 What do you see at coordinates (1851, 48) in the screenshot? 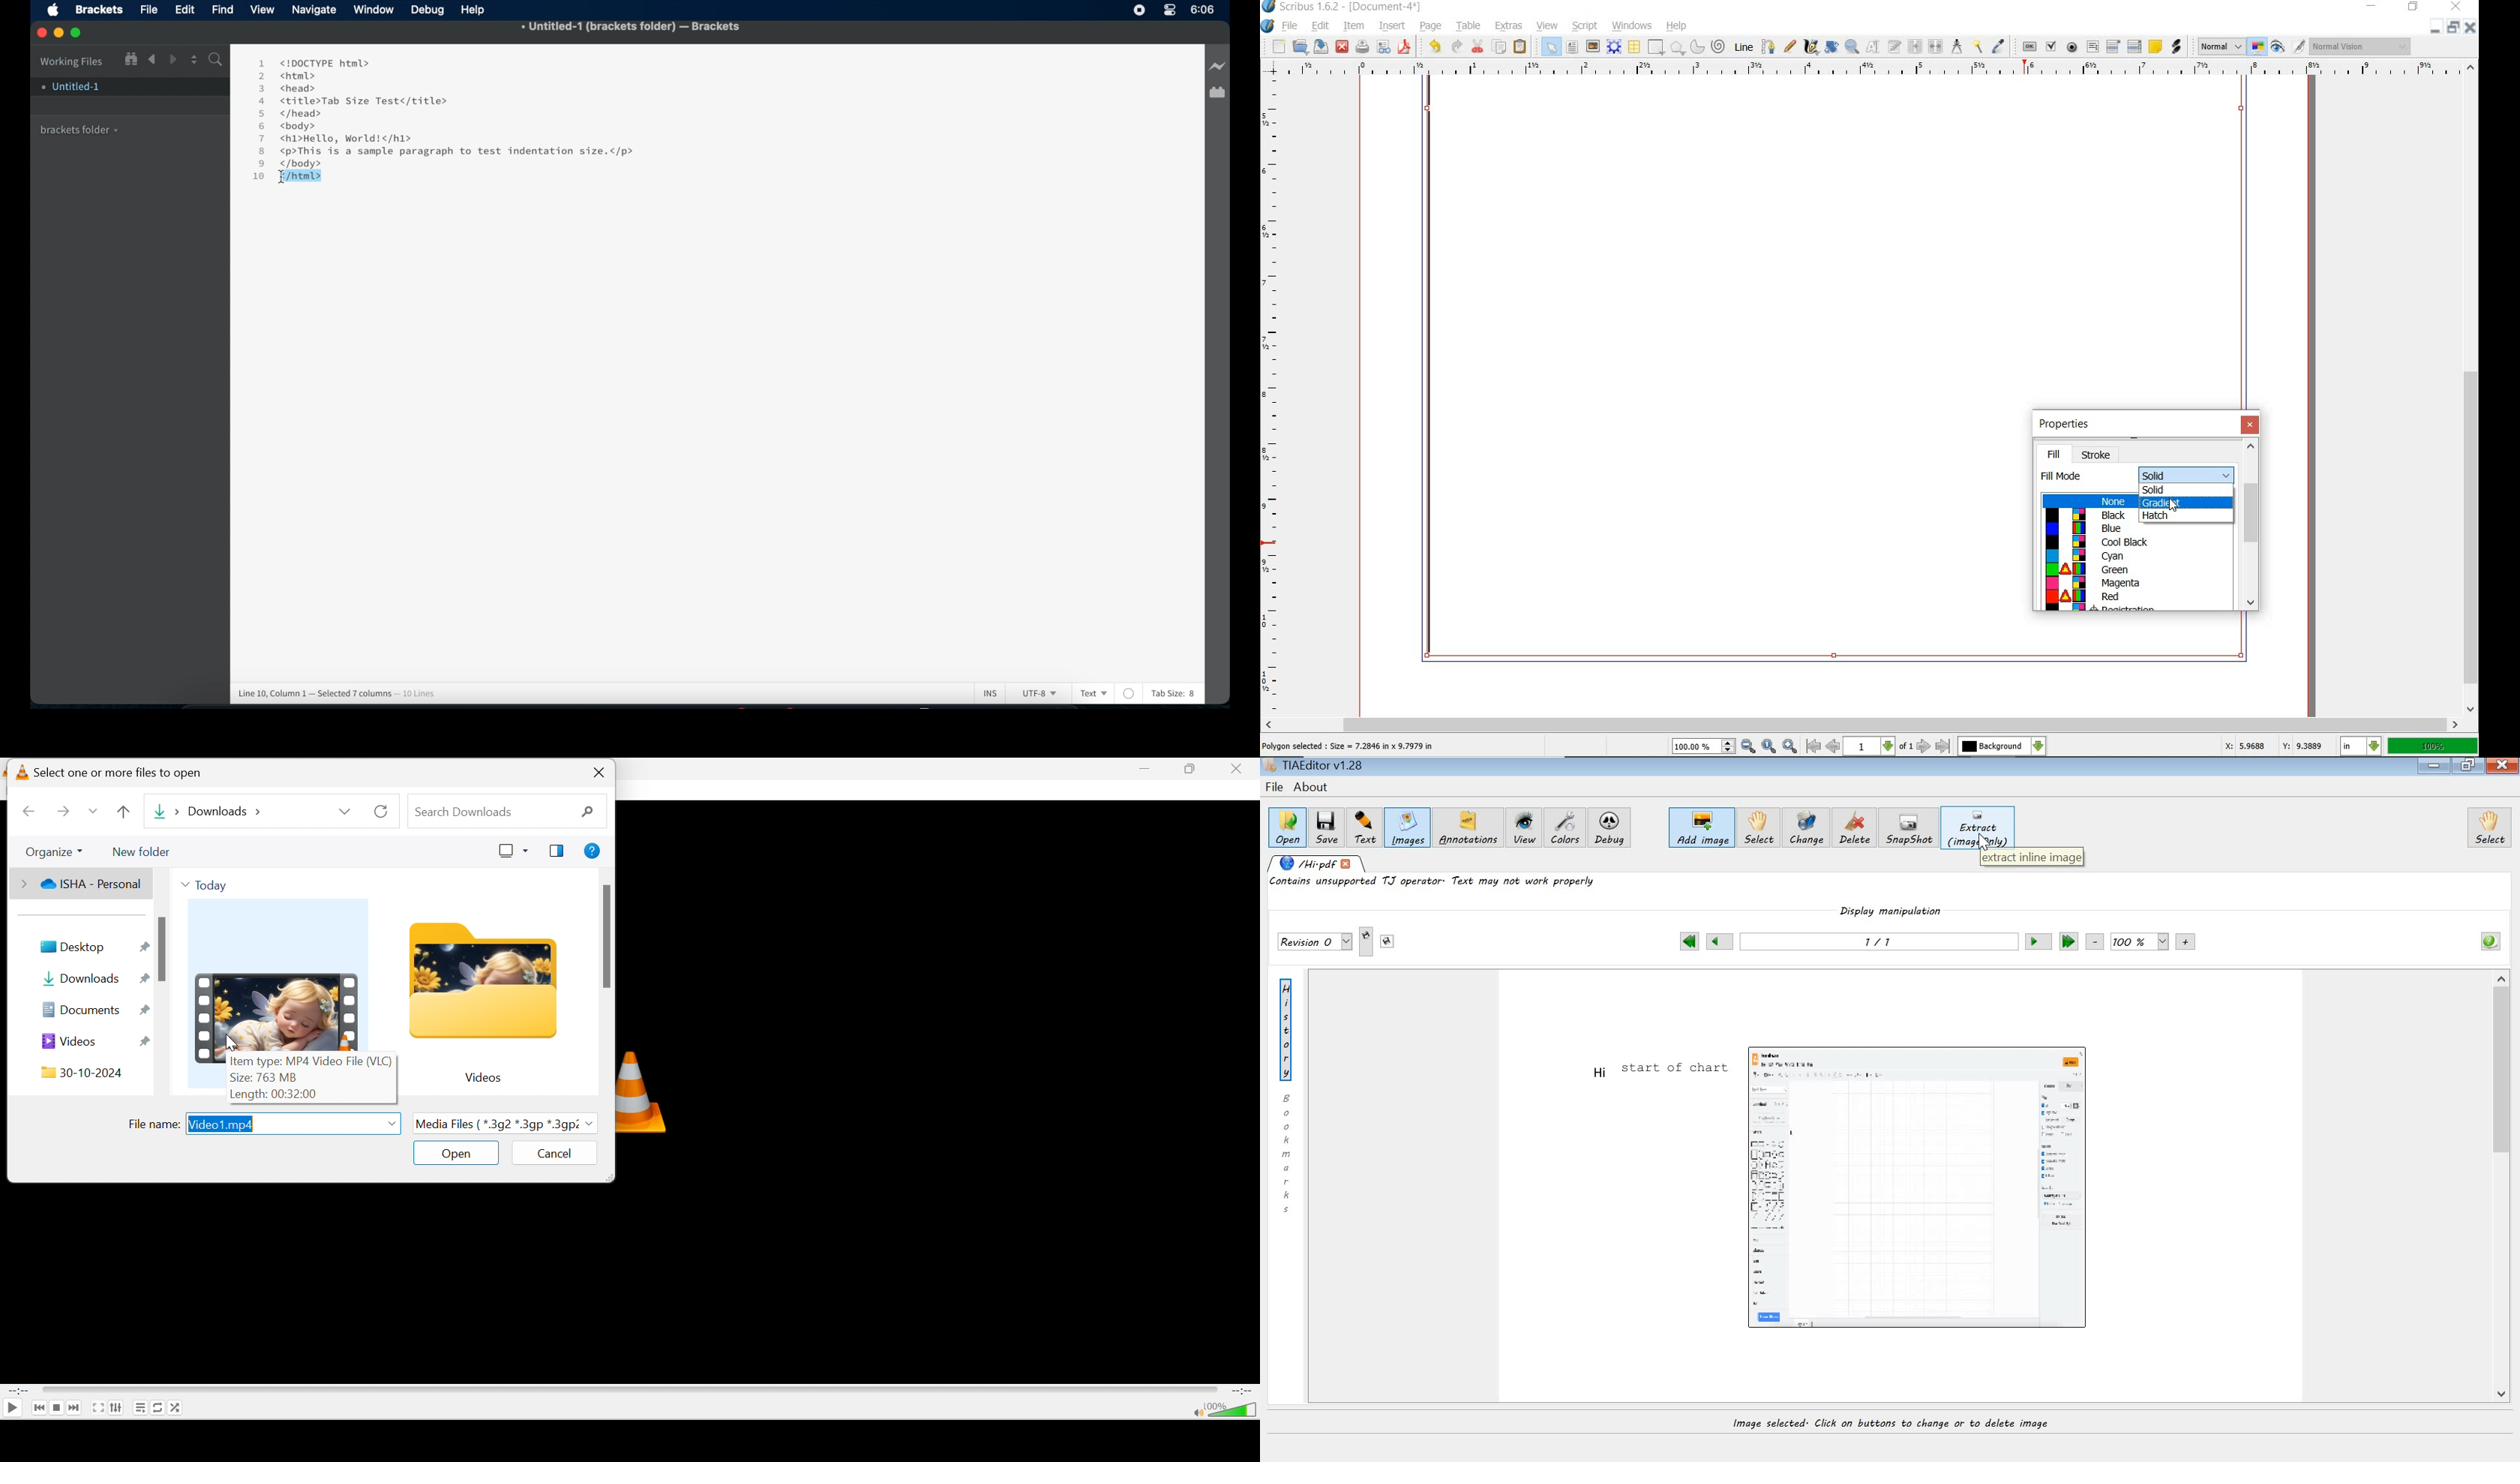
I see `zoom in or zoom out` at bounding box center [1851, 48].